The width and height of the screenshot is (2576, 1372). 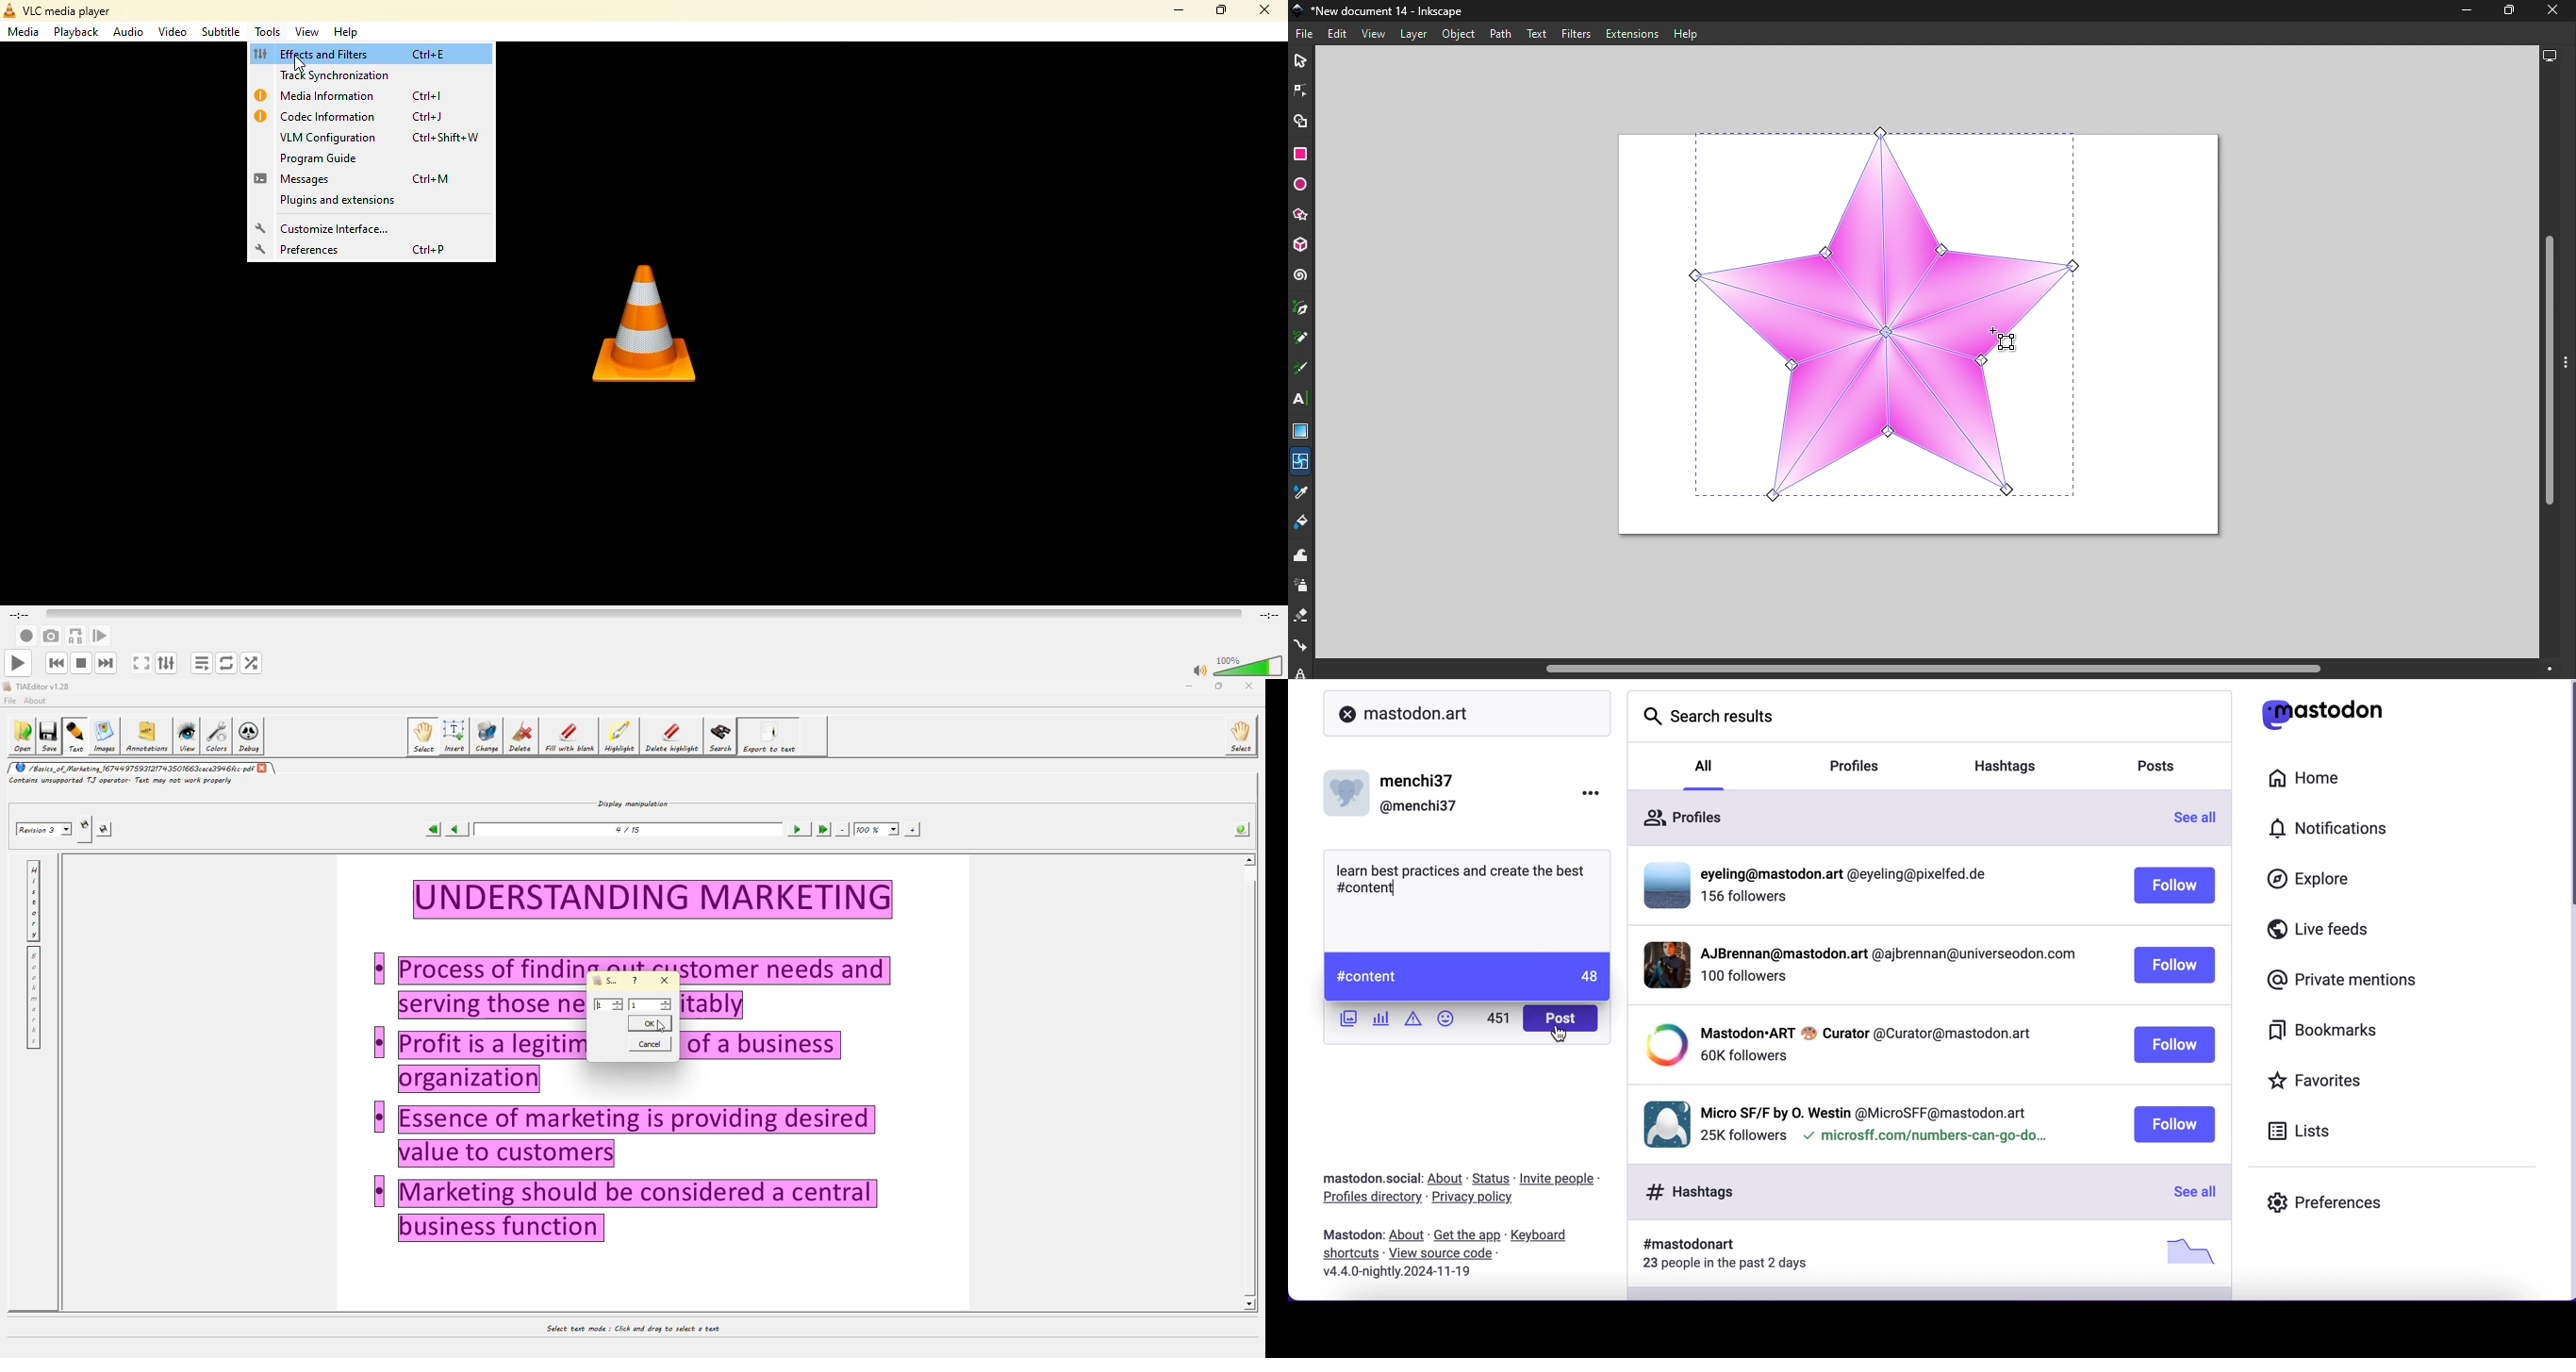 I want to click on Edit, so click(x=1340, y=34).